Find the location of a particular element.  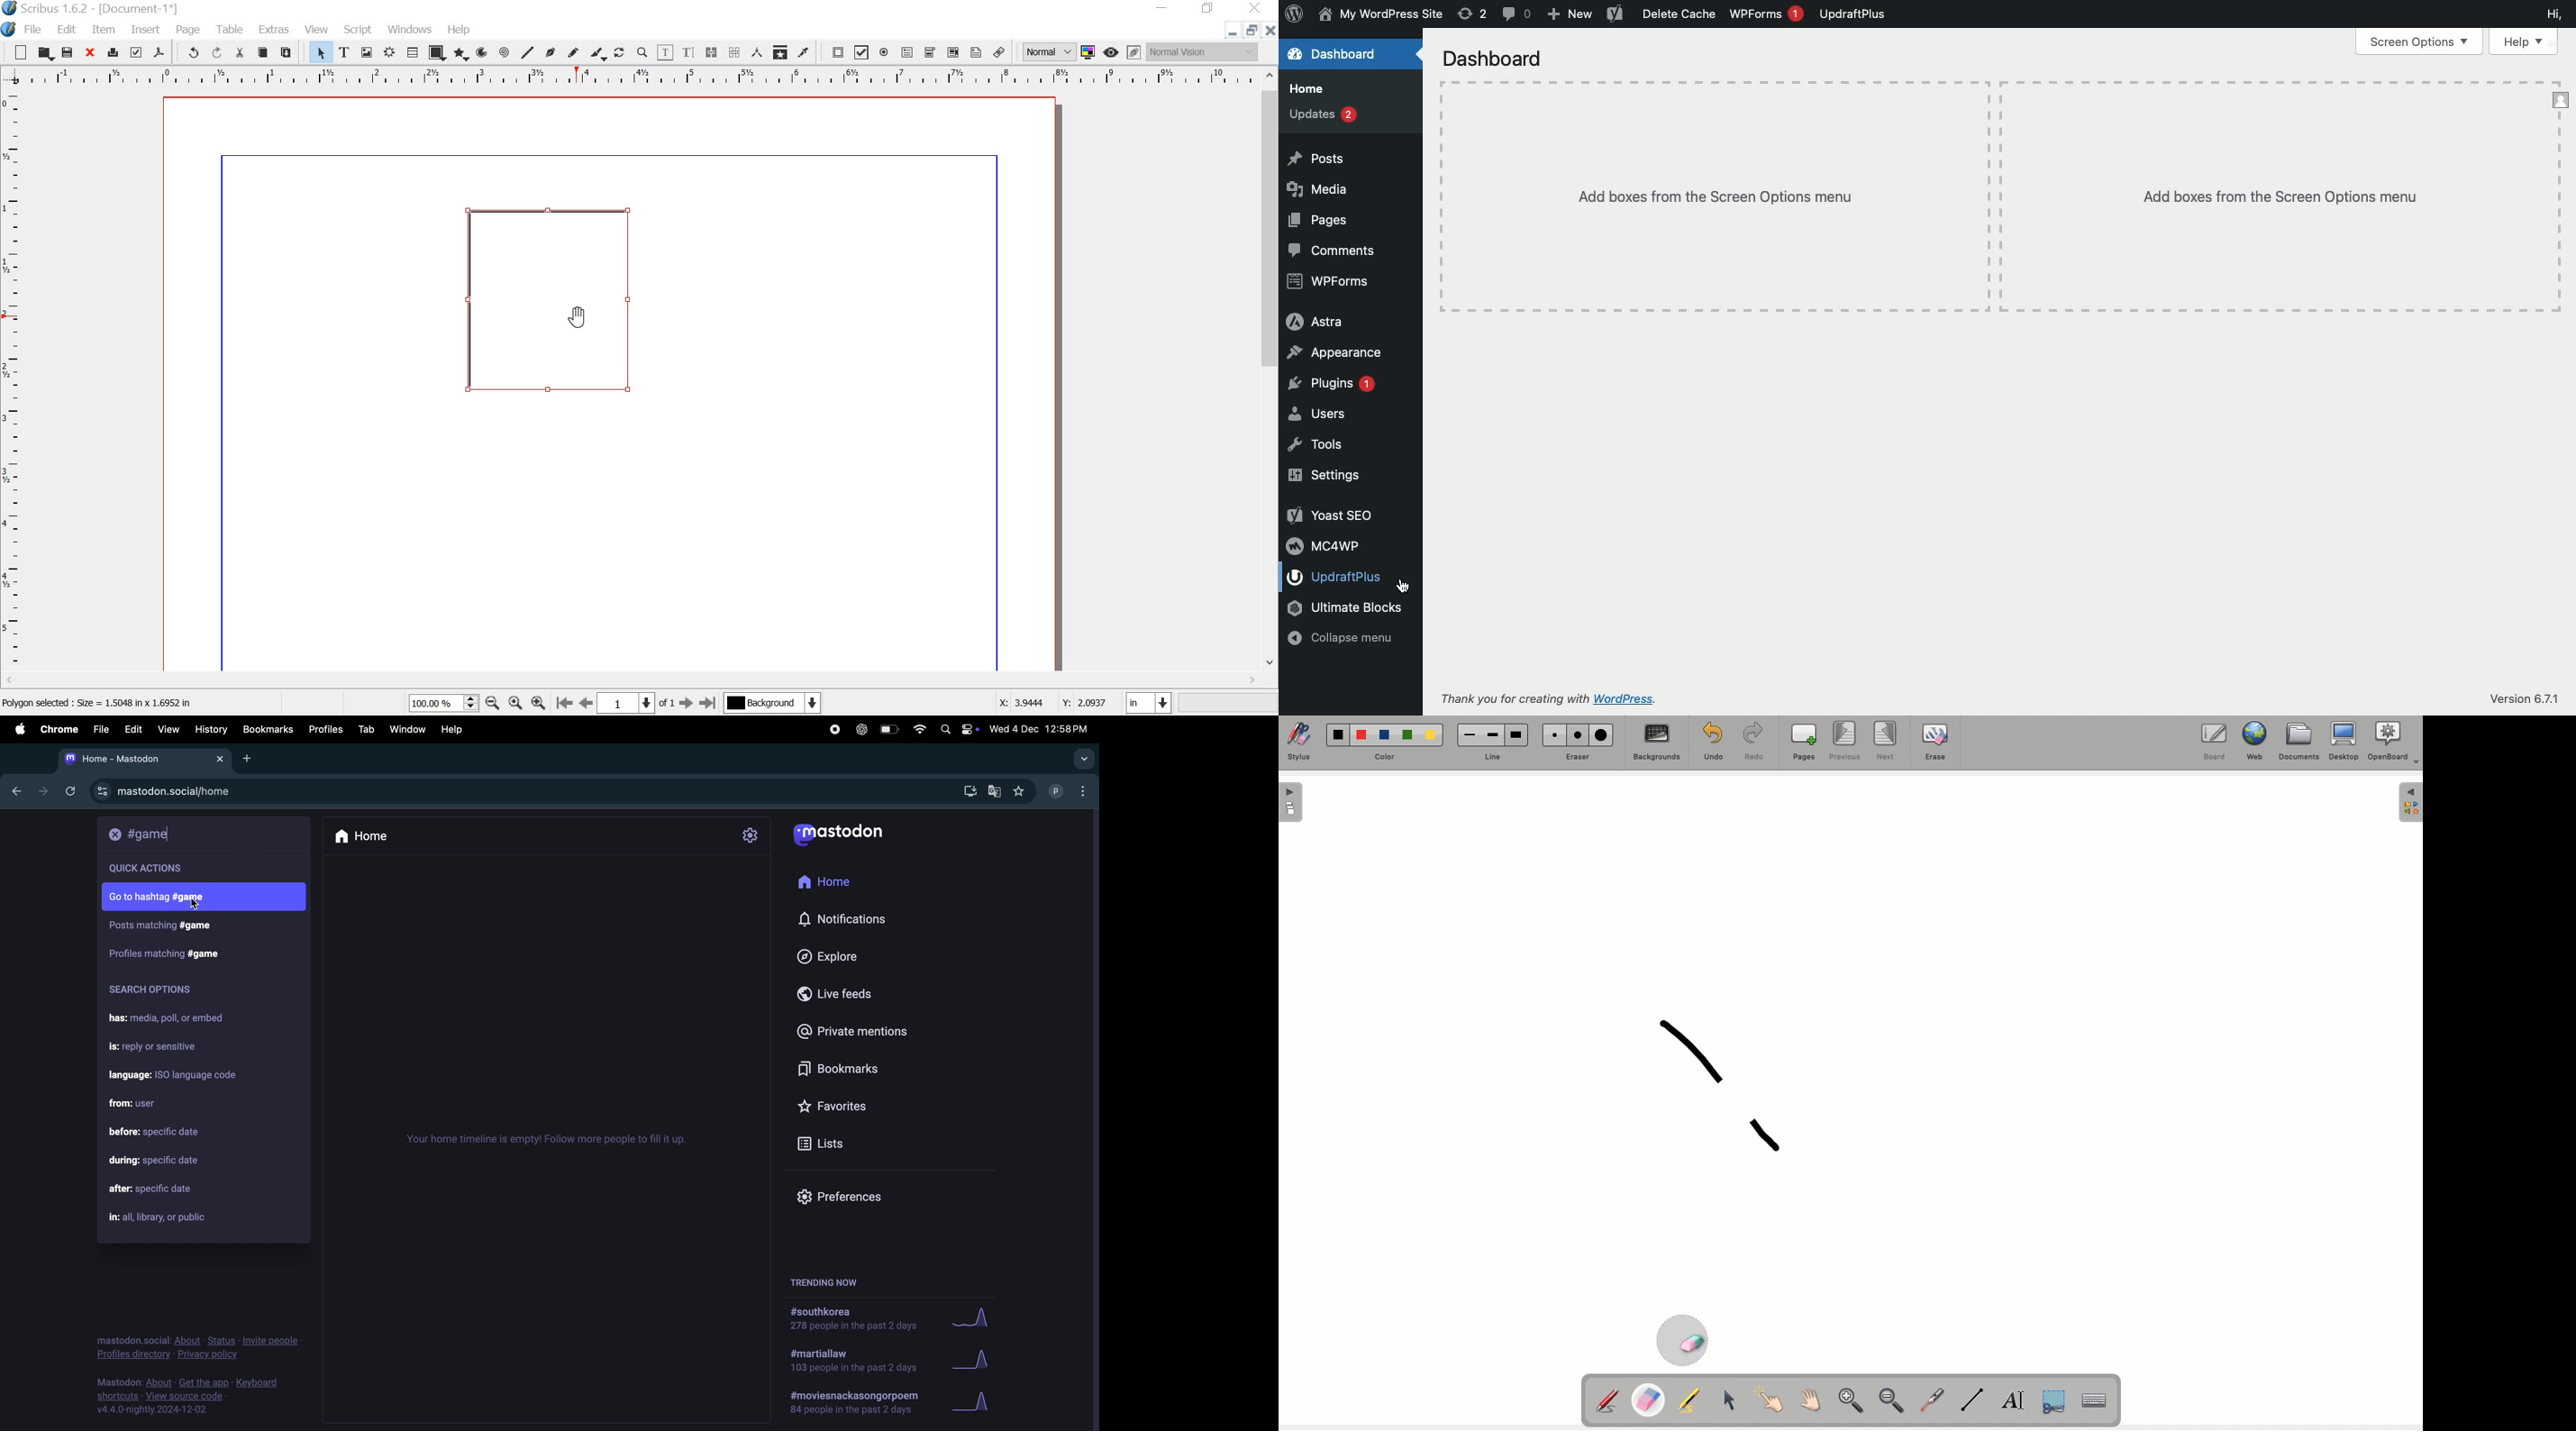

line is located at coordinates (529, 52).